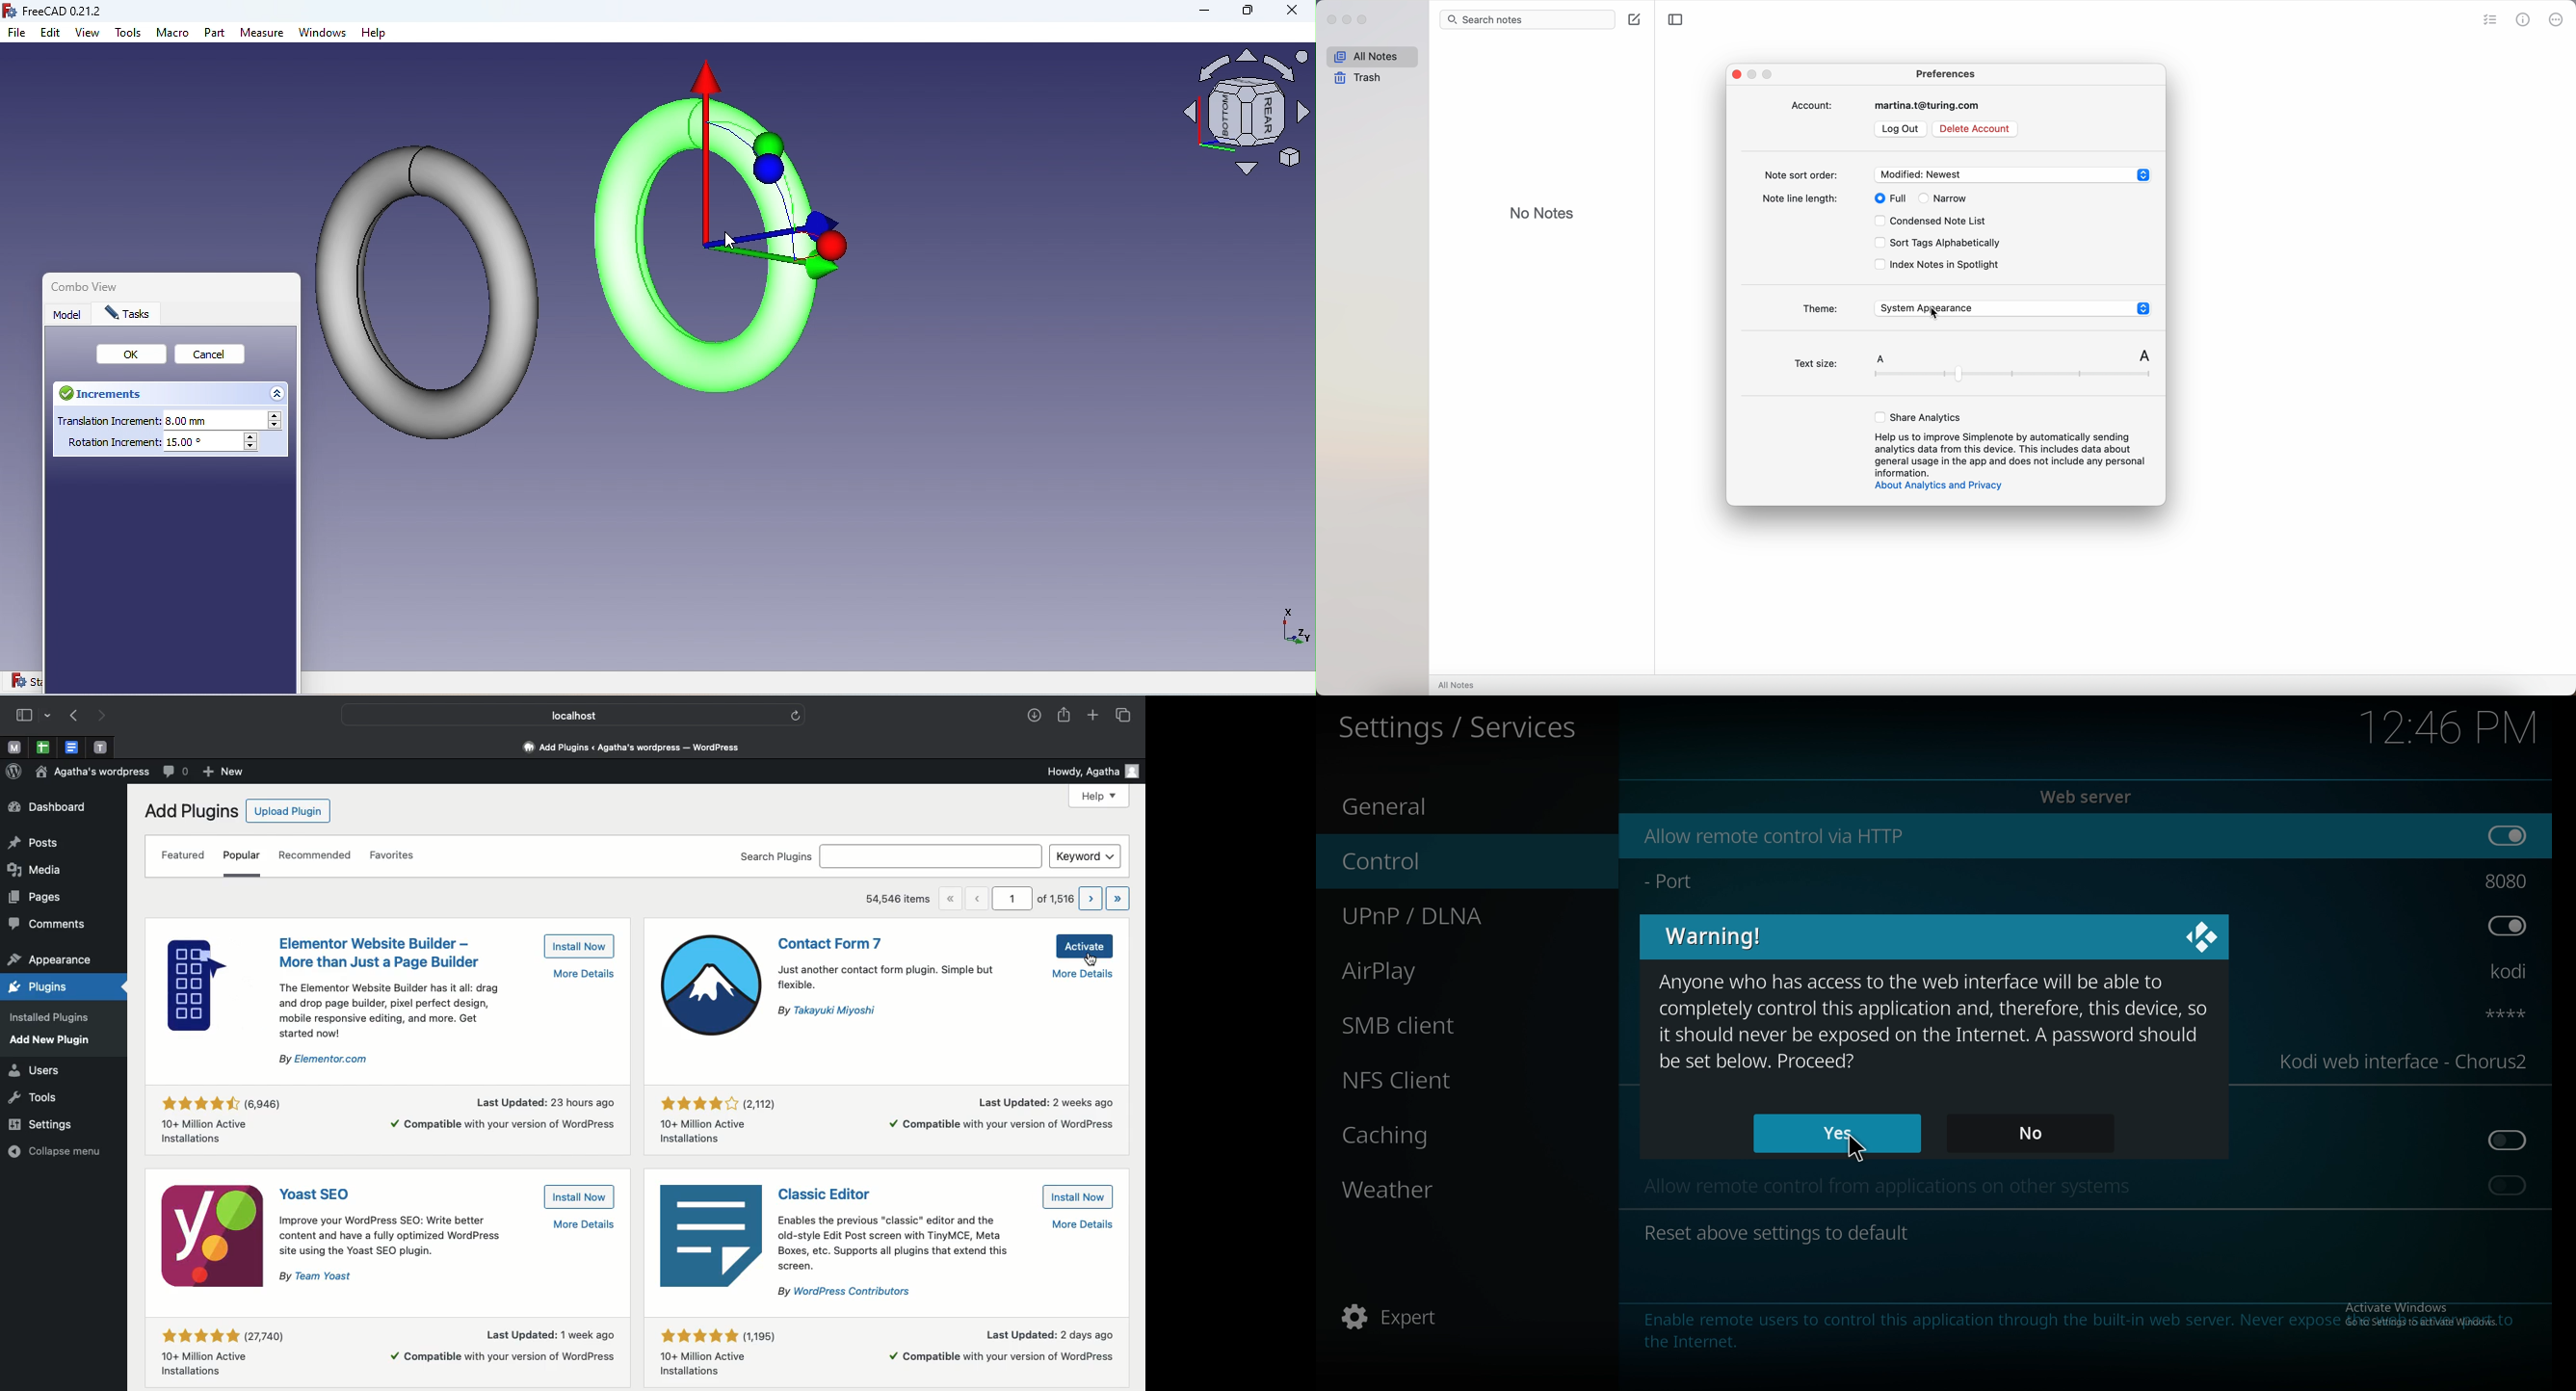 This screenshot has height=1400, width=2576. What do you see at coordinates (1974, 128) in the screenshot?
I see `delete account` at bounding box center [1974, 128].